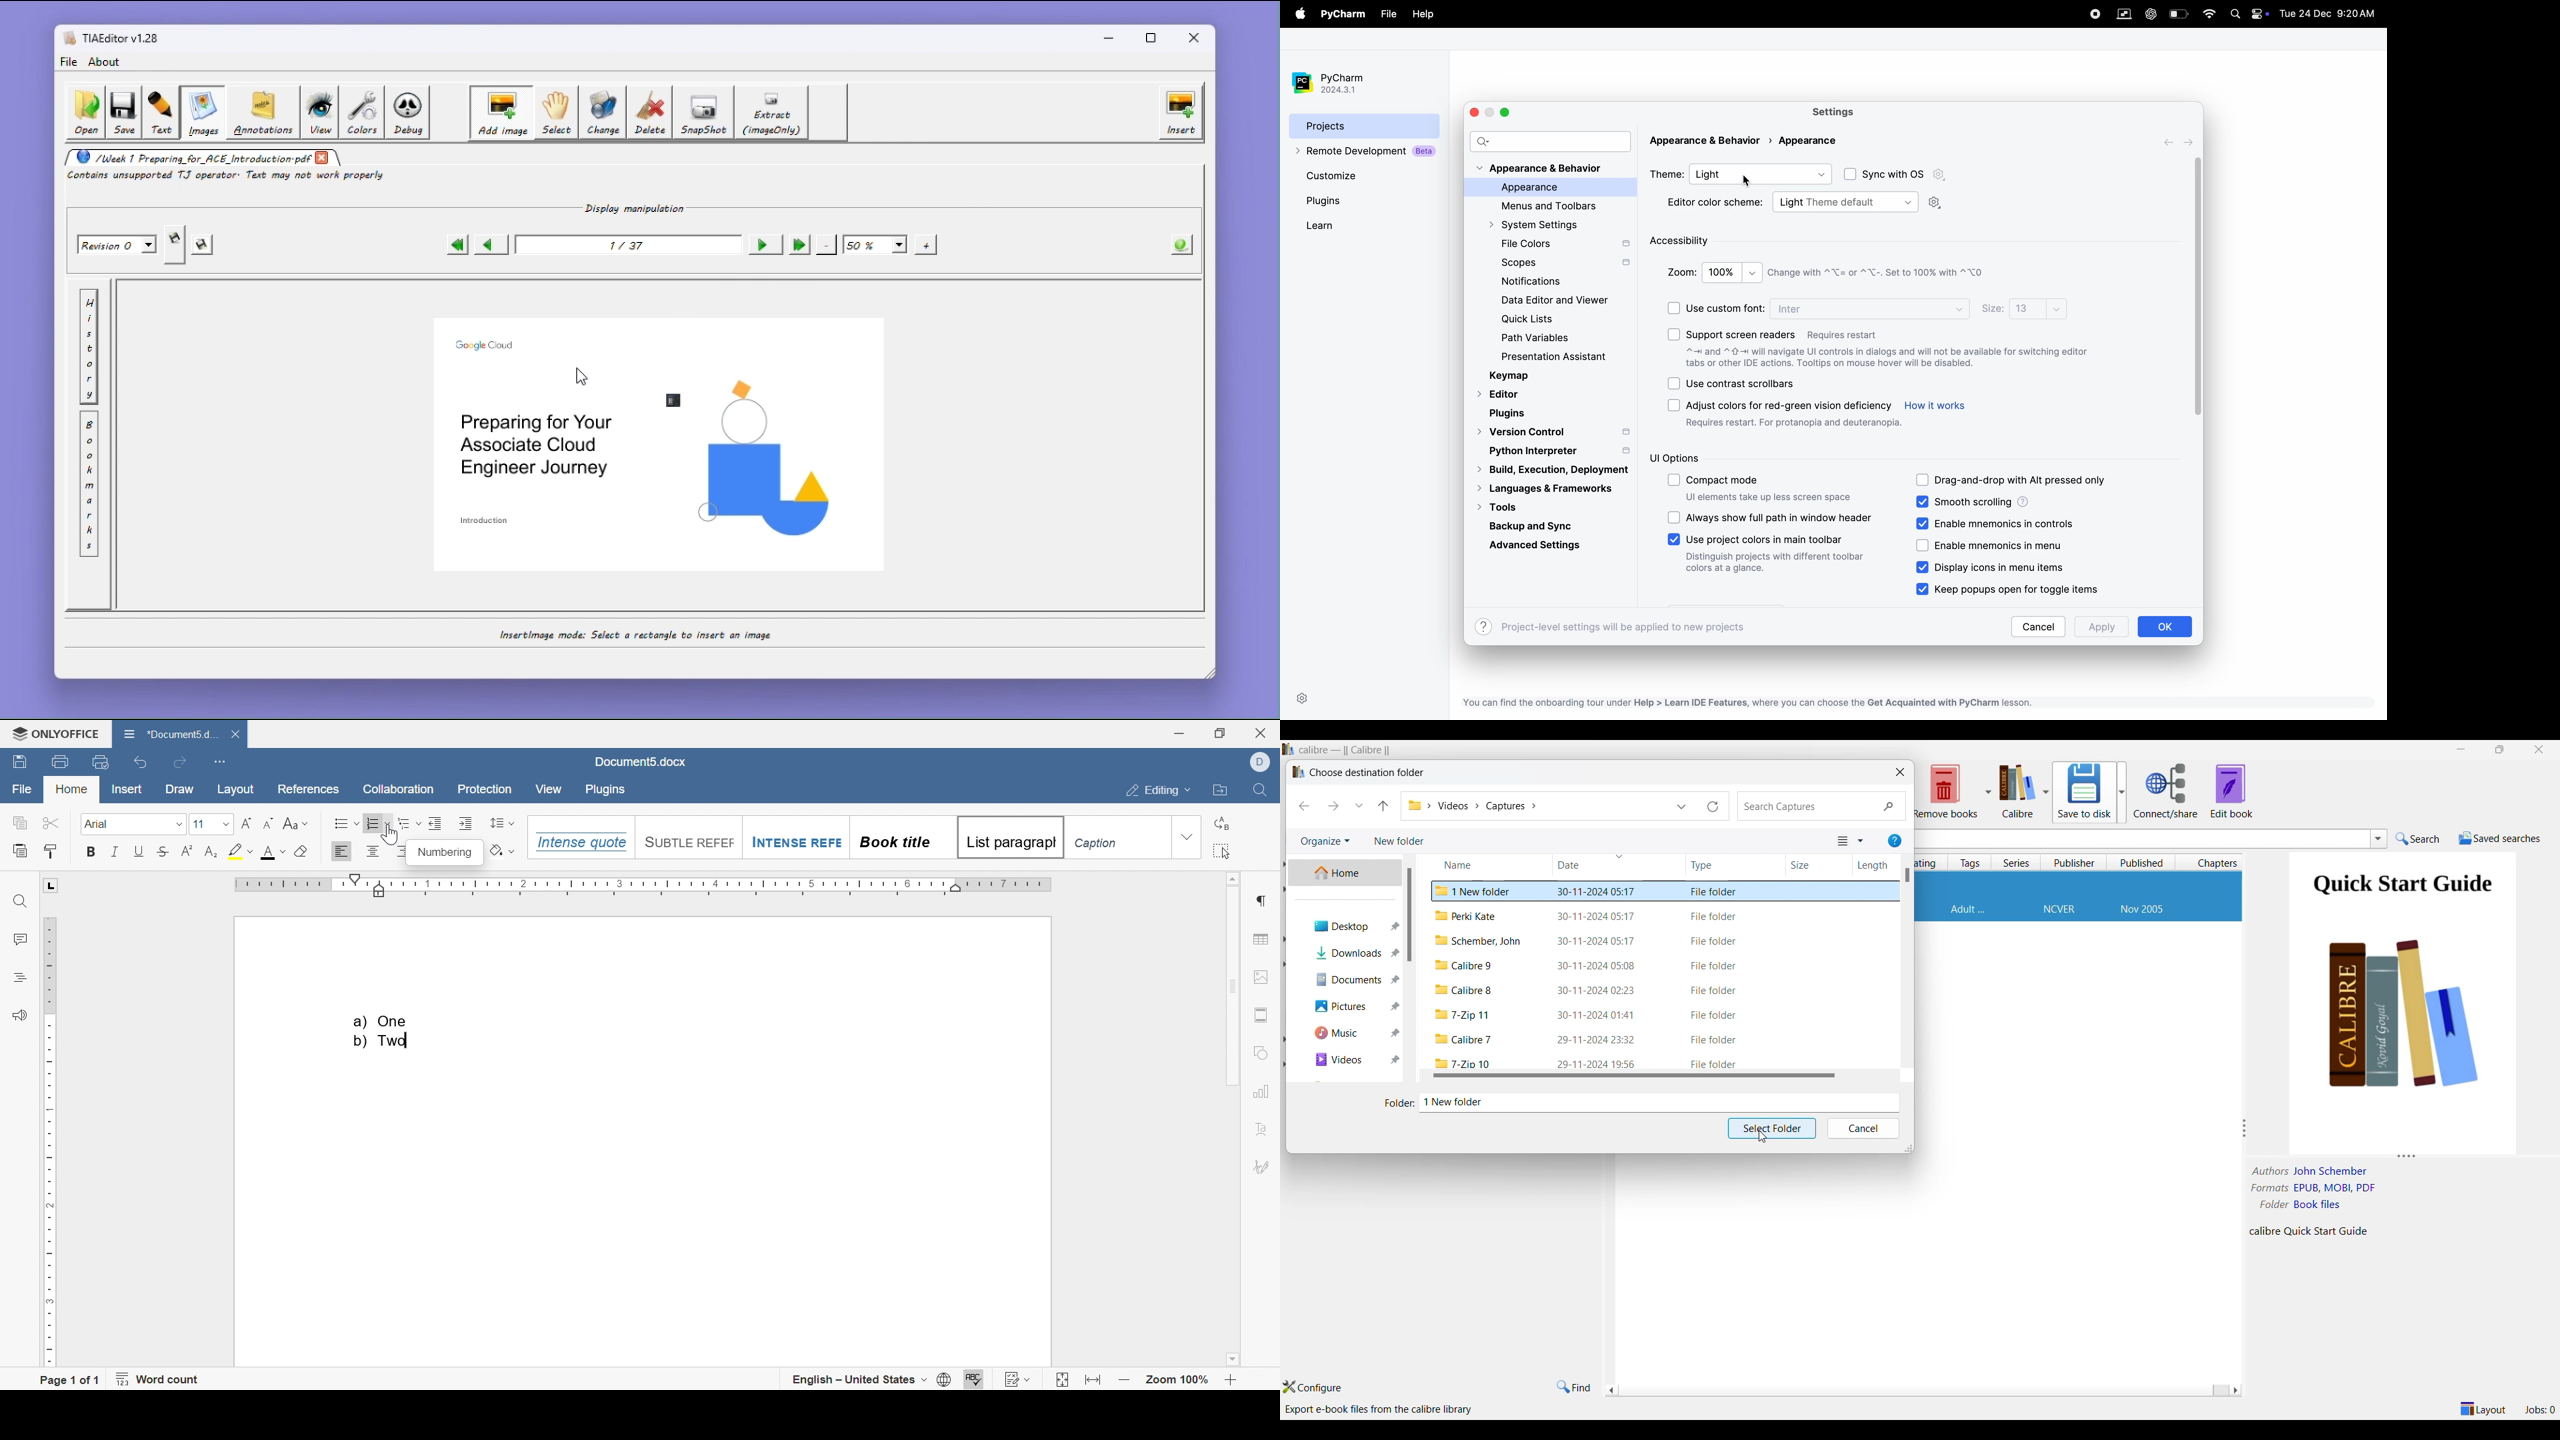 The image size is (2576, 1456). Describe the element at coordinates (102, 761) in the screenshot. I see `quick print` at that location.